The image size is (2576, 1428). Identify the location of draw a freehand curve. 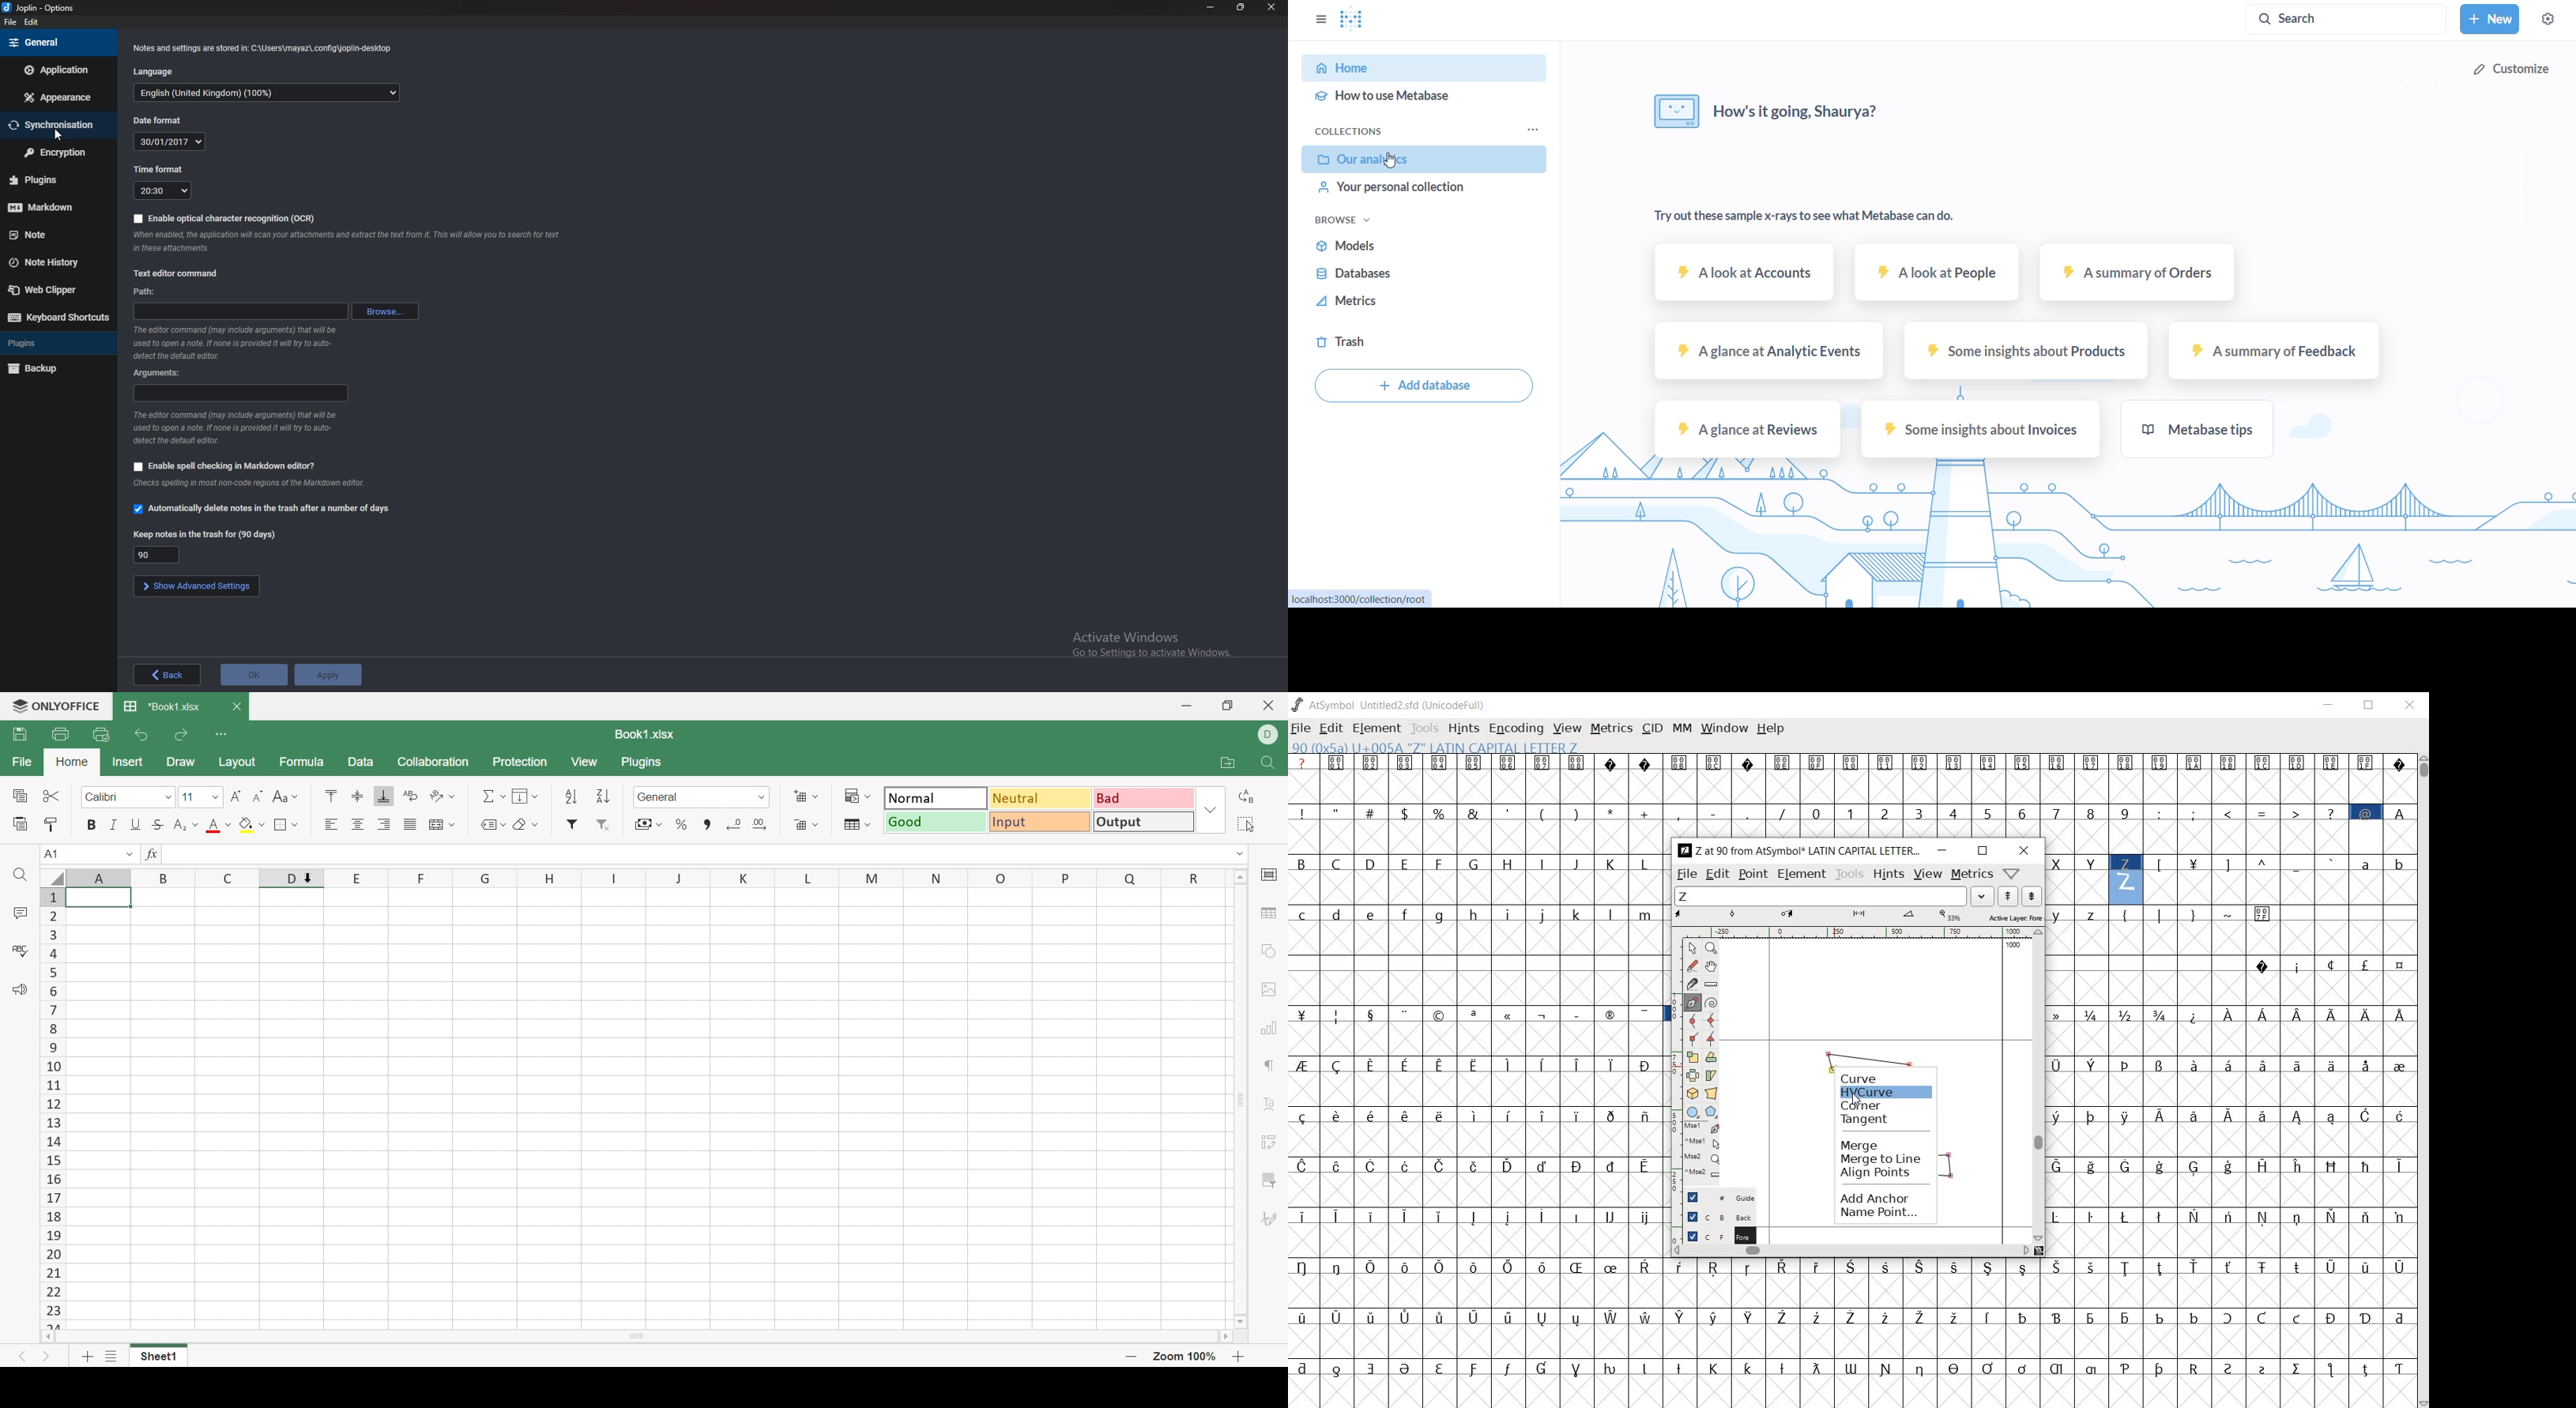
(1692, 966).